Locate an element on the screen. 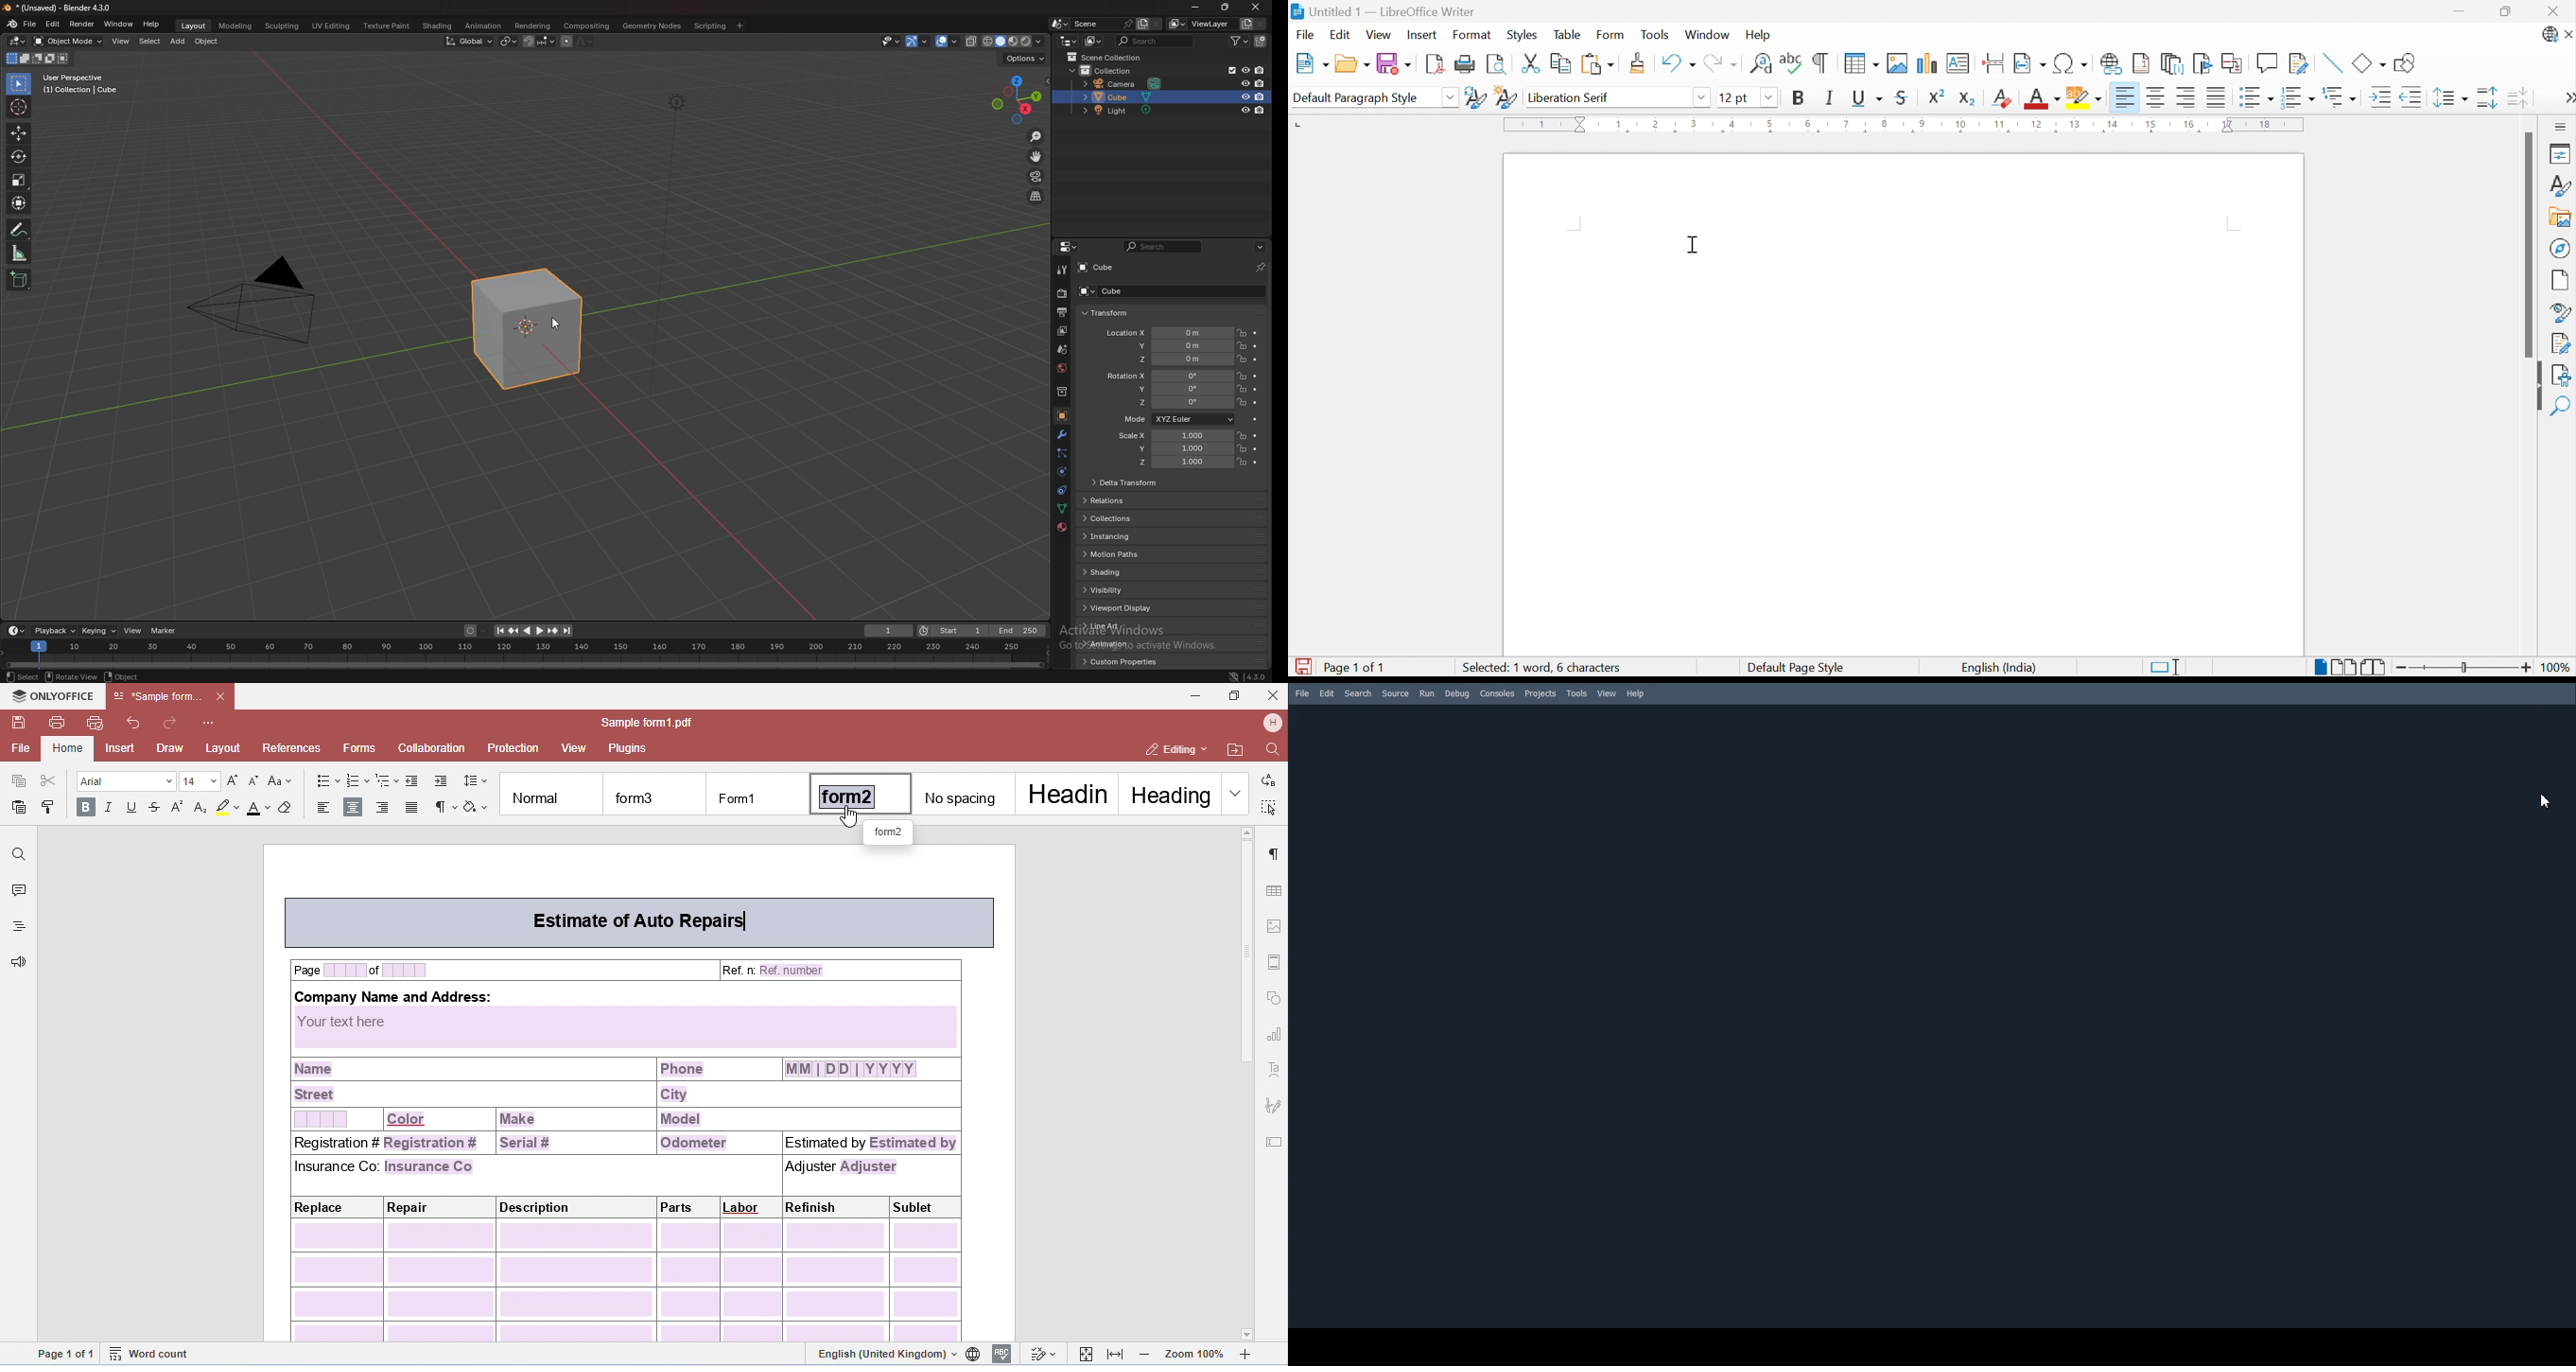 This screenshot has height=1372, width=2576. Manage Settings is located at coordinates (2561, 343).